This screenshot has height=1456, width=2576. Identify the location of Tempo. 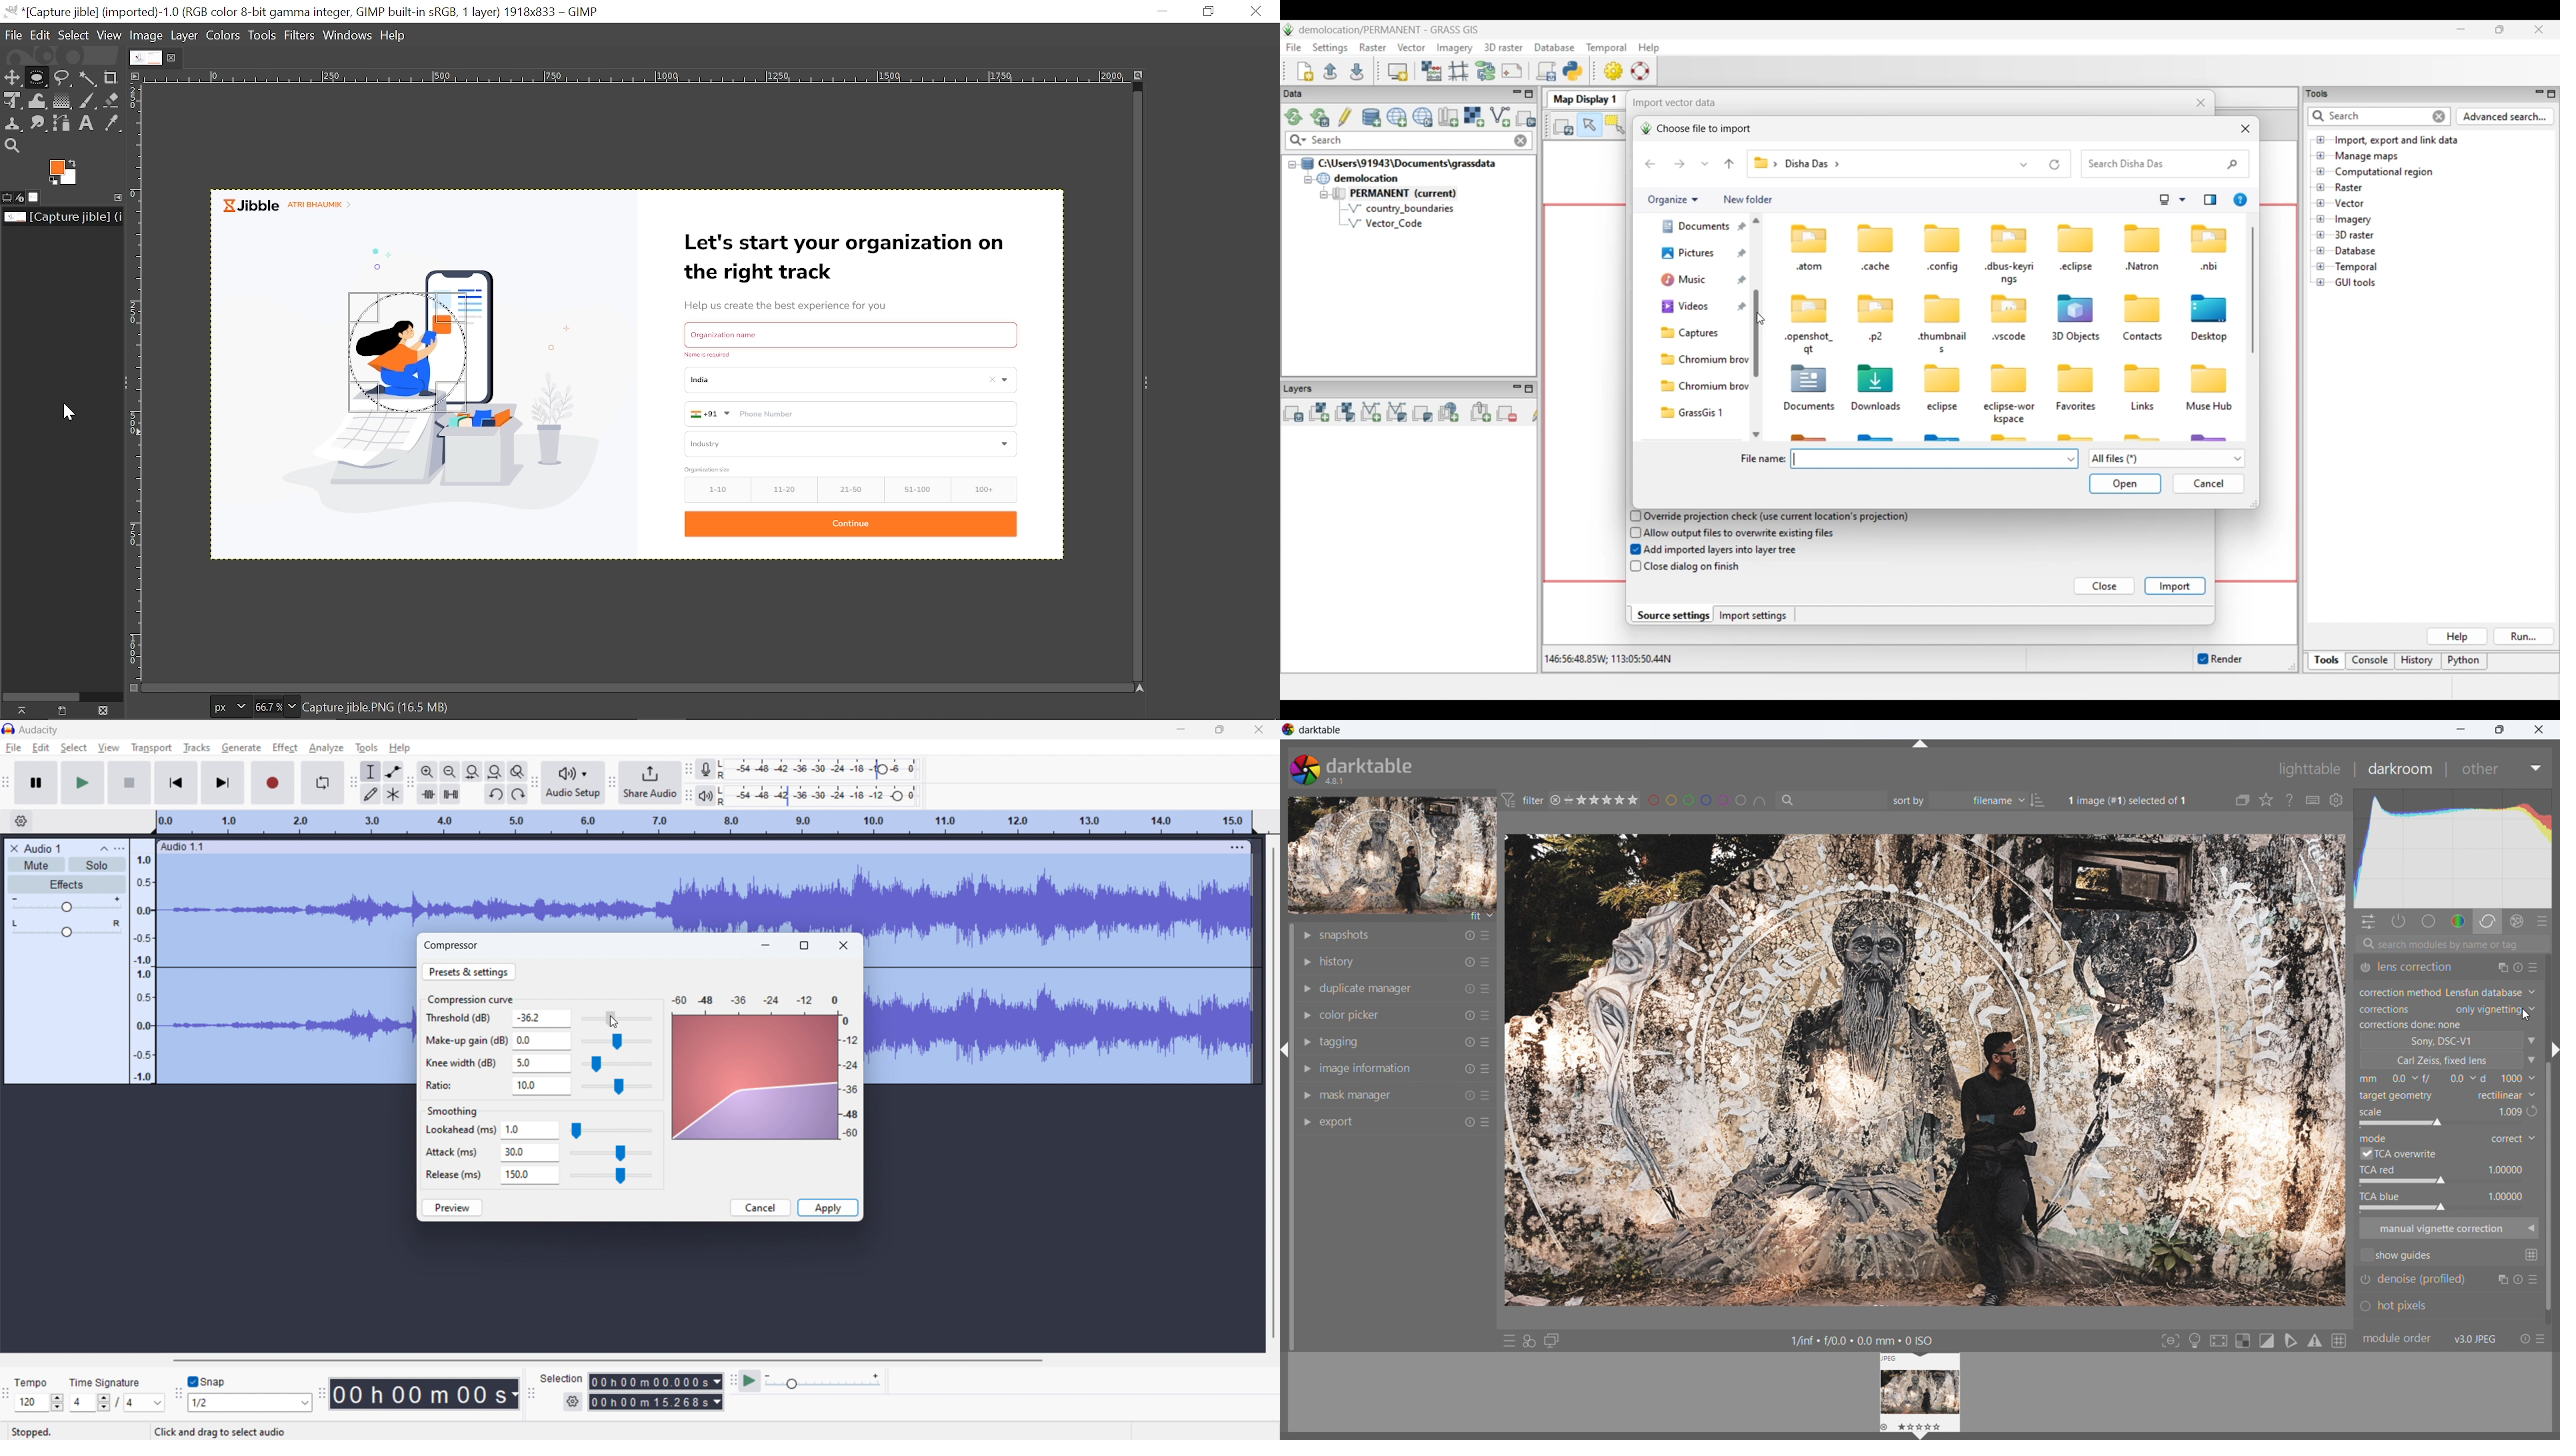
(35, 1379).